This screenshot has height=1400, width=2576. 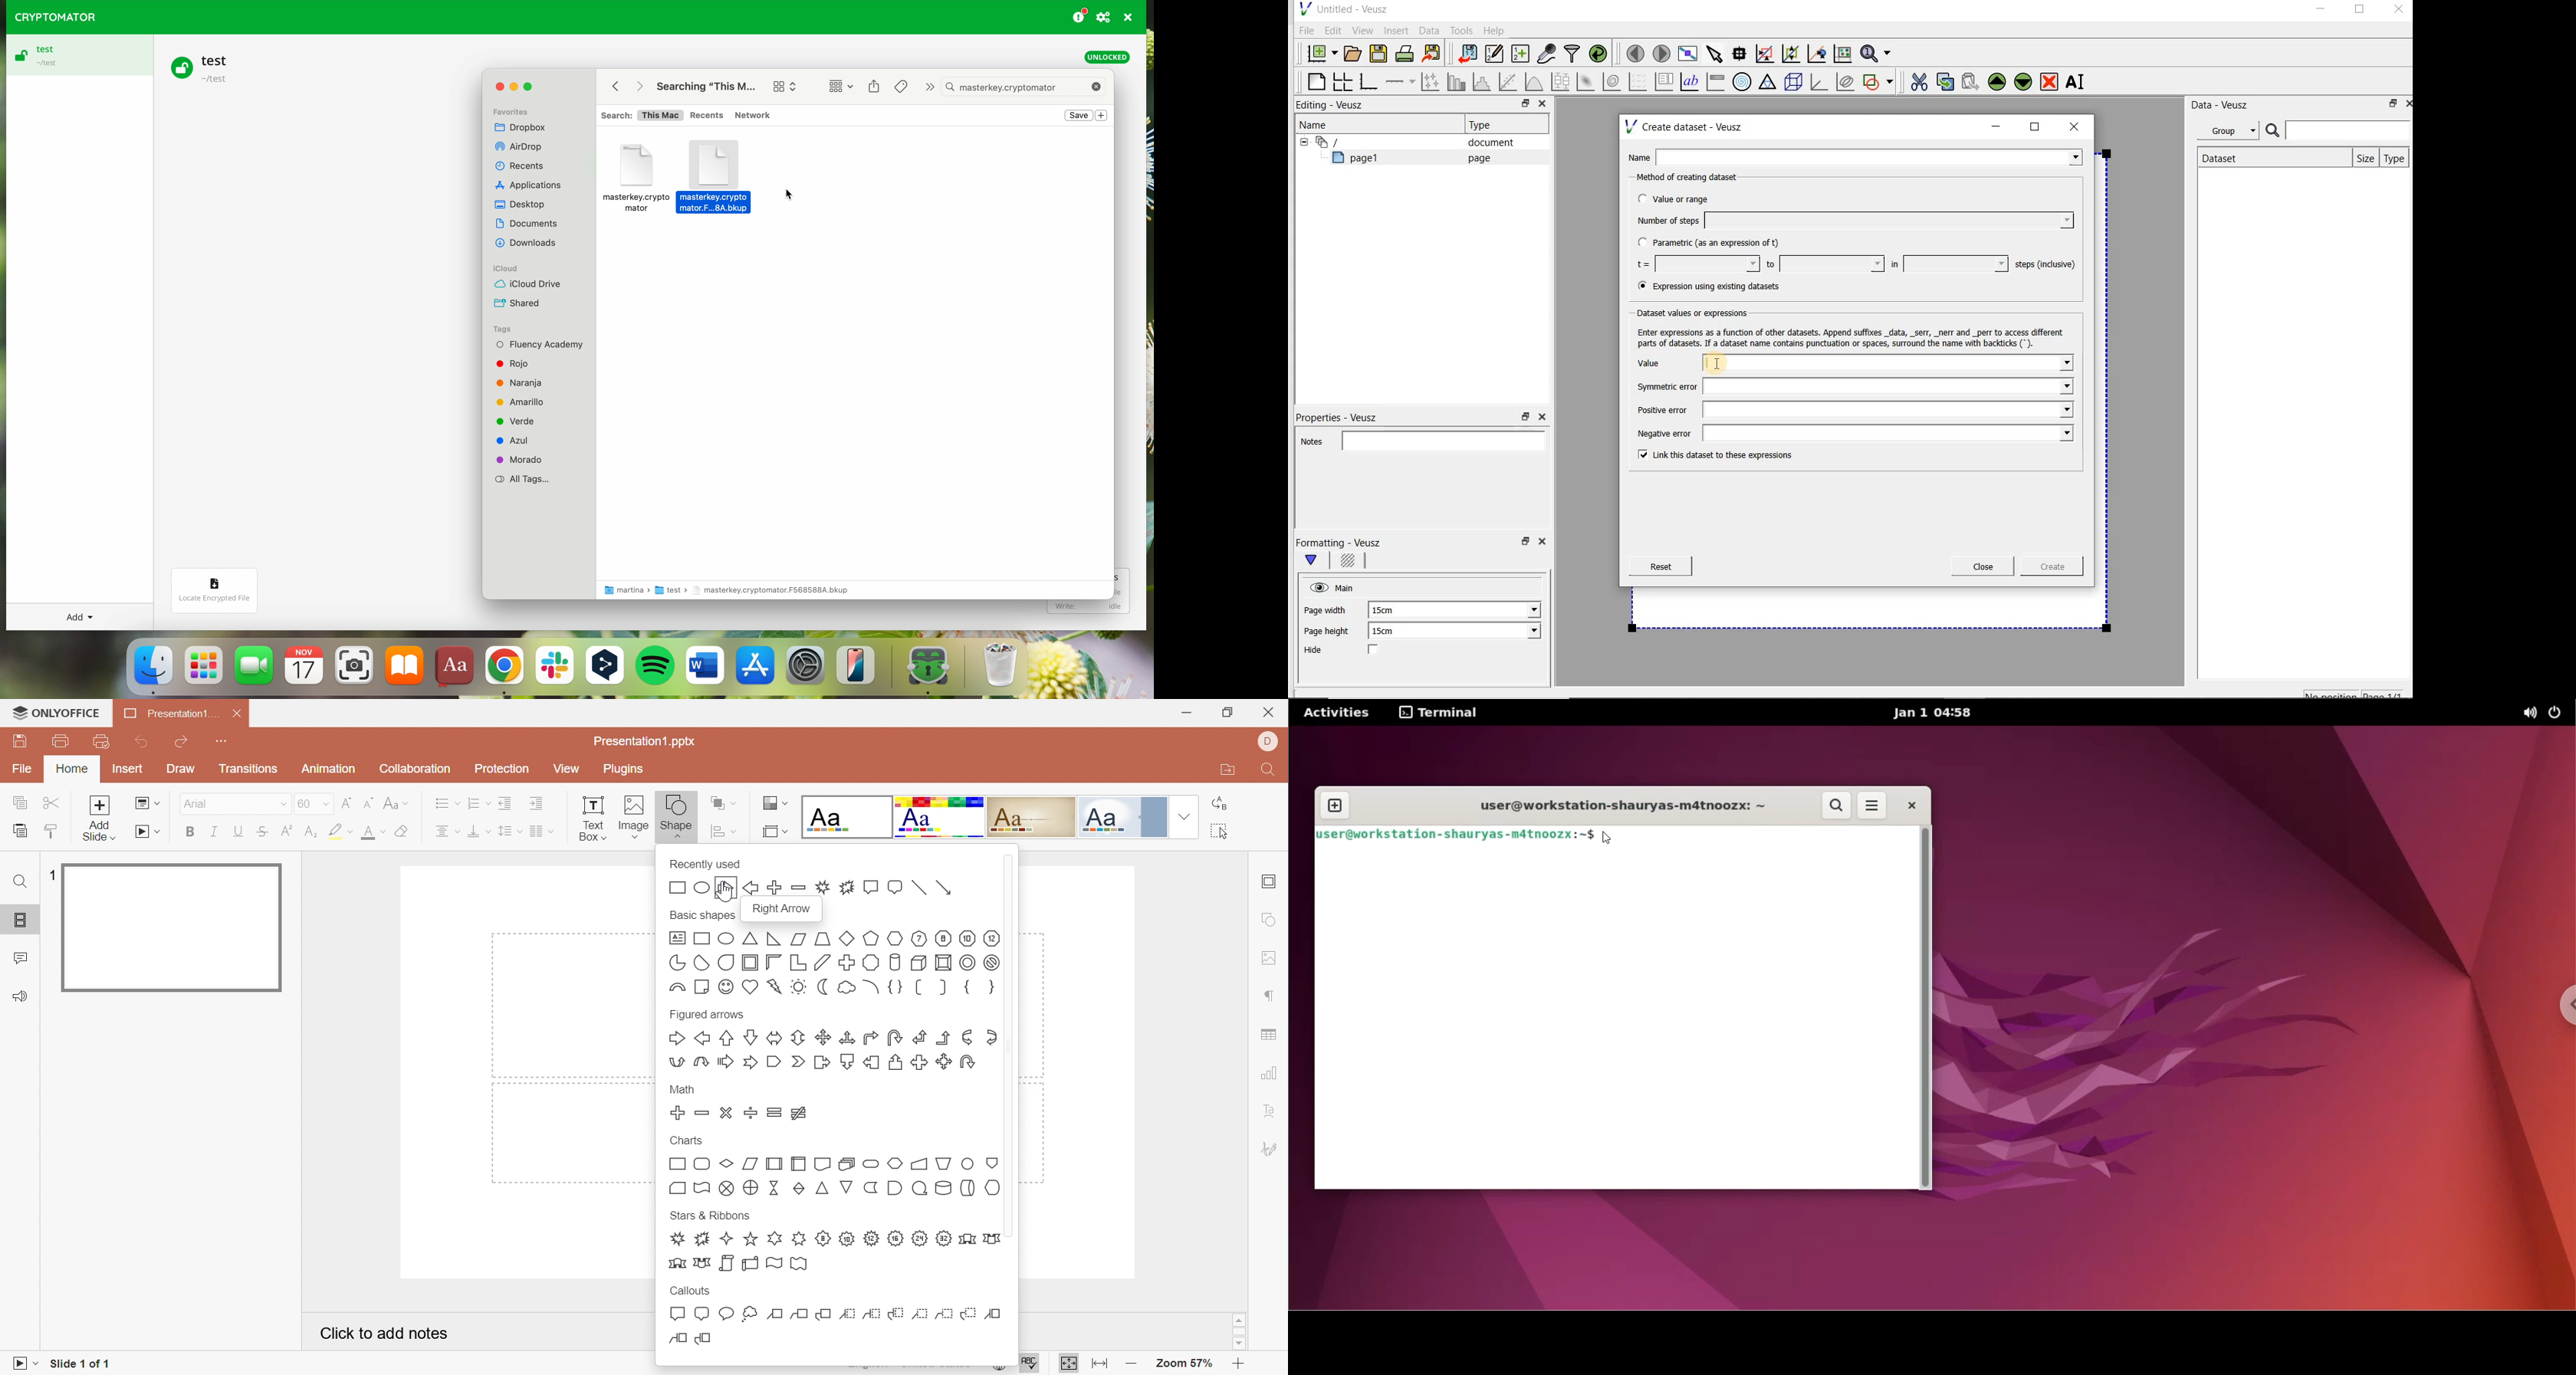 What do you see at coordinates (743, 1111) in the screenshot?
I see `Math icons` at bounding box center [743, 1111].